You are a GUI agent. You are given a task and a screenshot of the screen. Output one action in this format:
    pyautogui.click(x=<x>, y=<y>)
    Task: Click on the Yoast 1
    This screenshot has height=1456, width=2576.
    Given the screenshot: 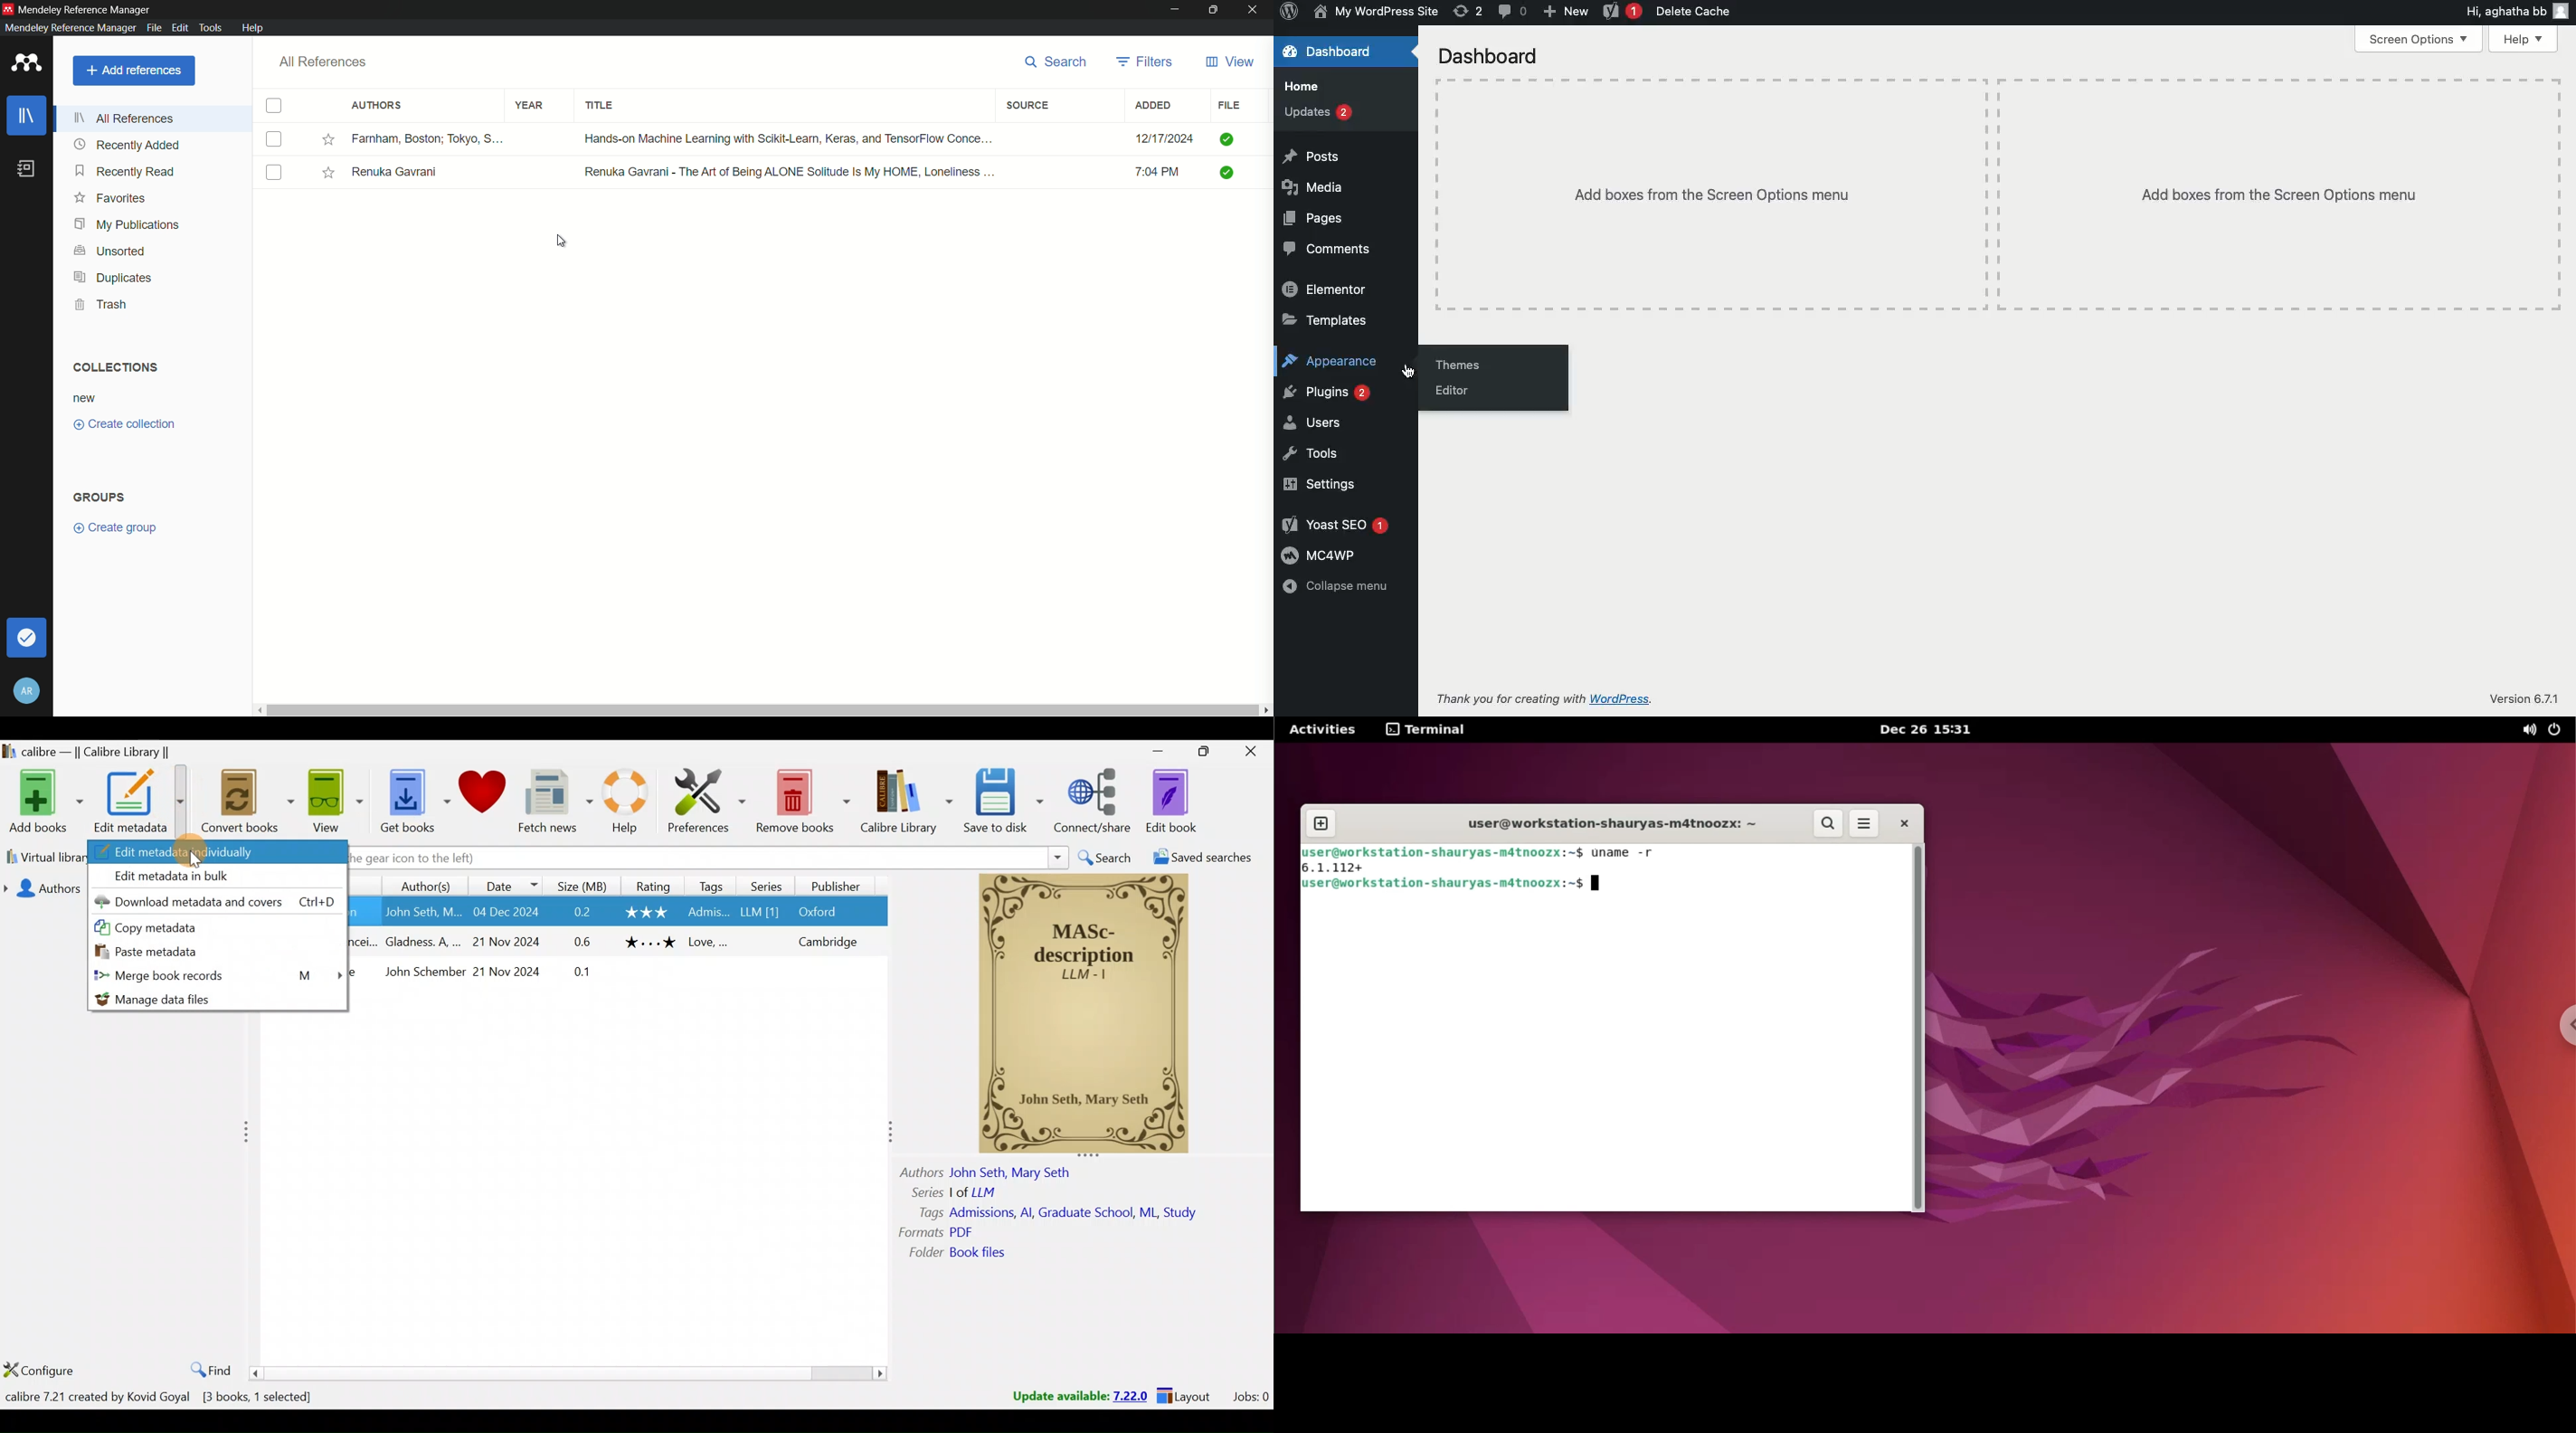 What is the action you would take?
    pyautogui.click(x=1622, y=12)
    